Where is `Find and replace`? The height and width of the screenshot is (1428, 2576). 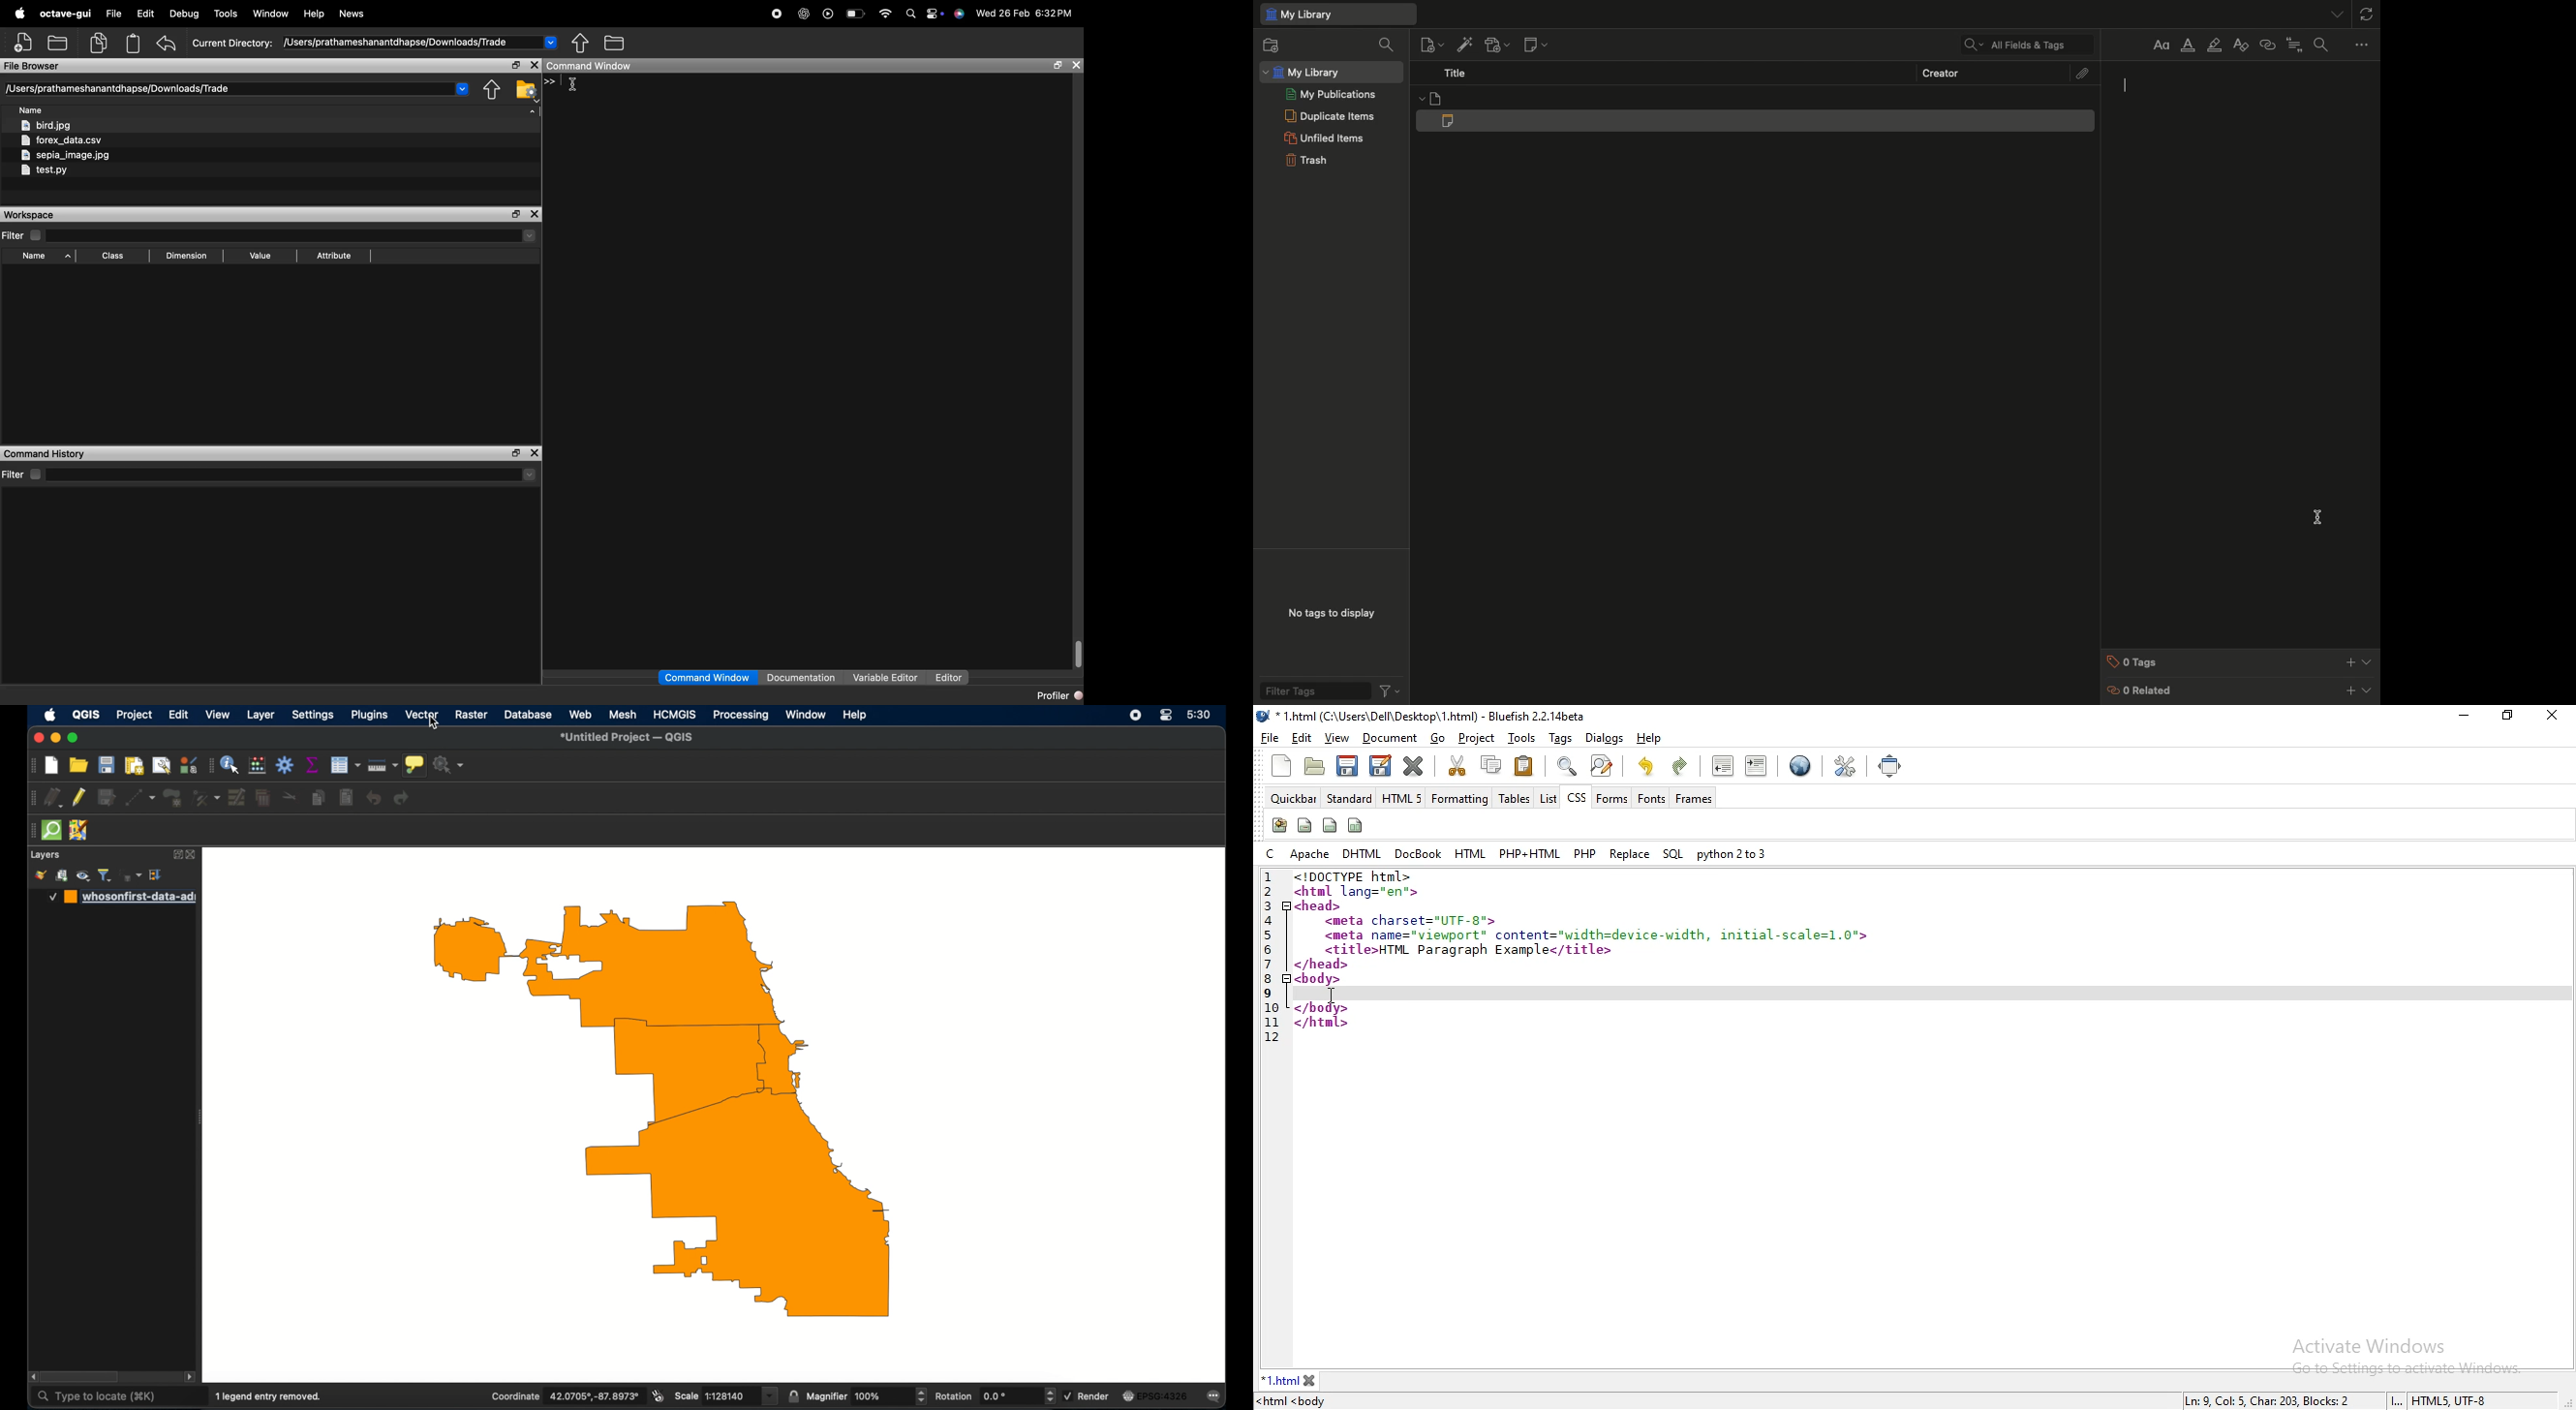
Find and replace is located at coordinates (2326, 45).